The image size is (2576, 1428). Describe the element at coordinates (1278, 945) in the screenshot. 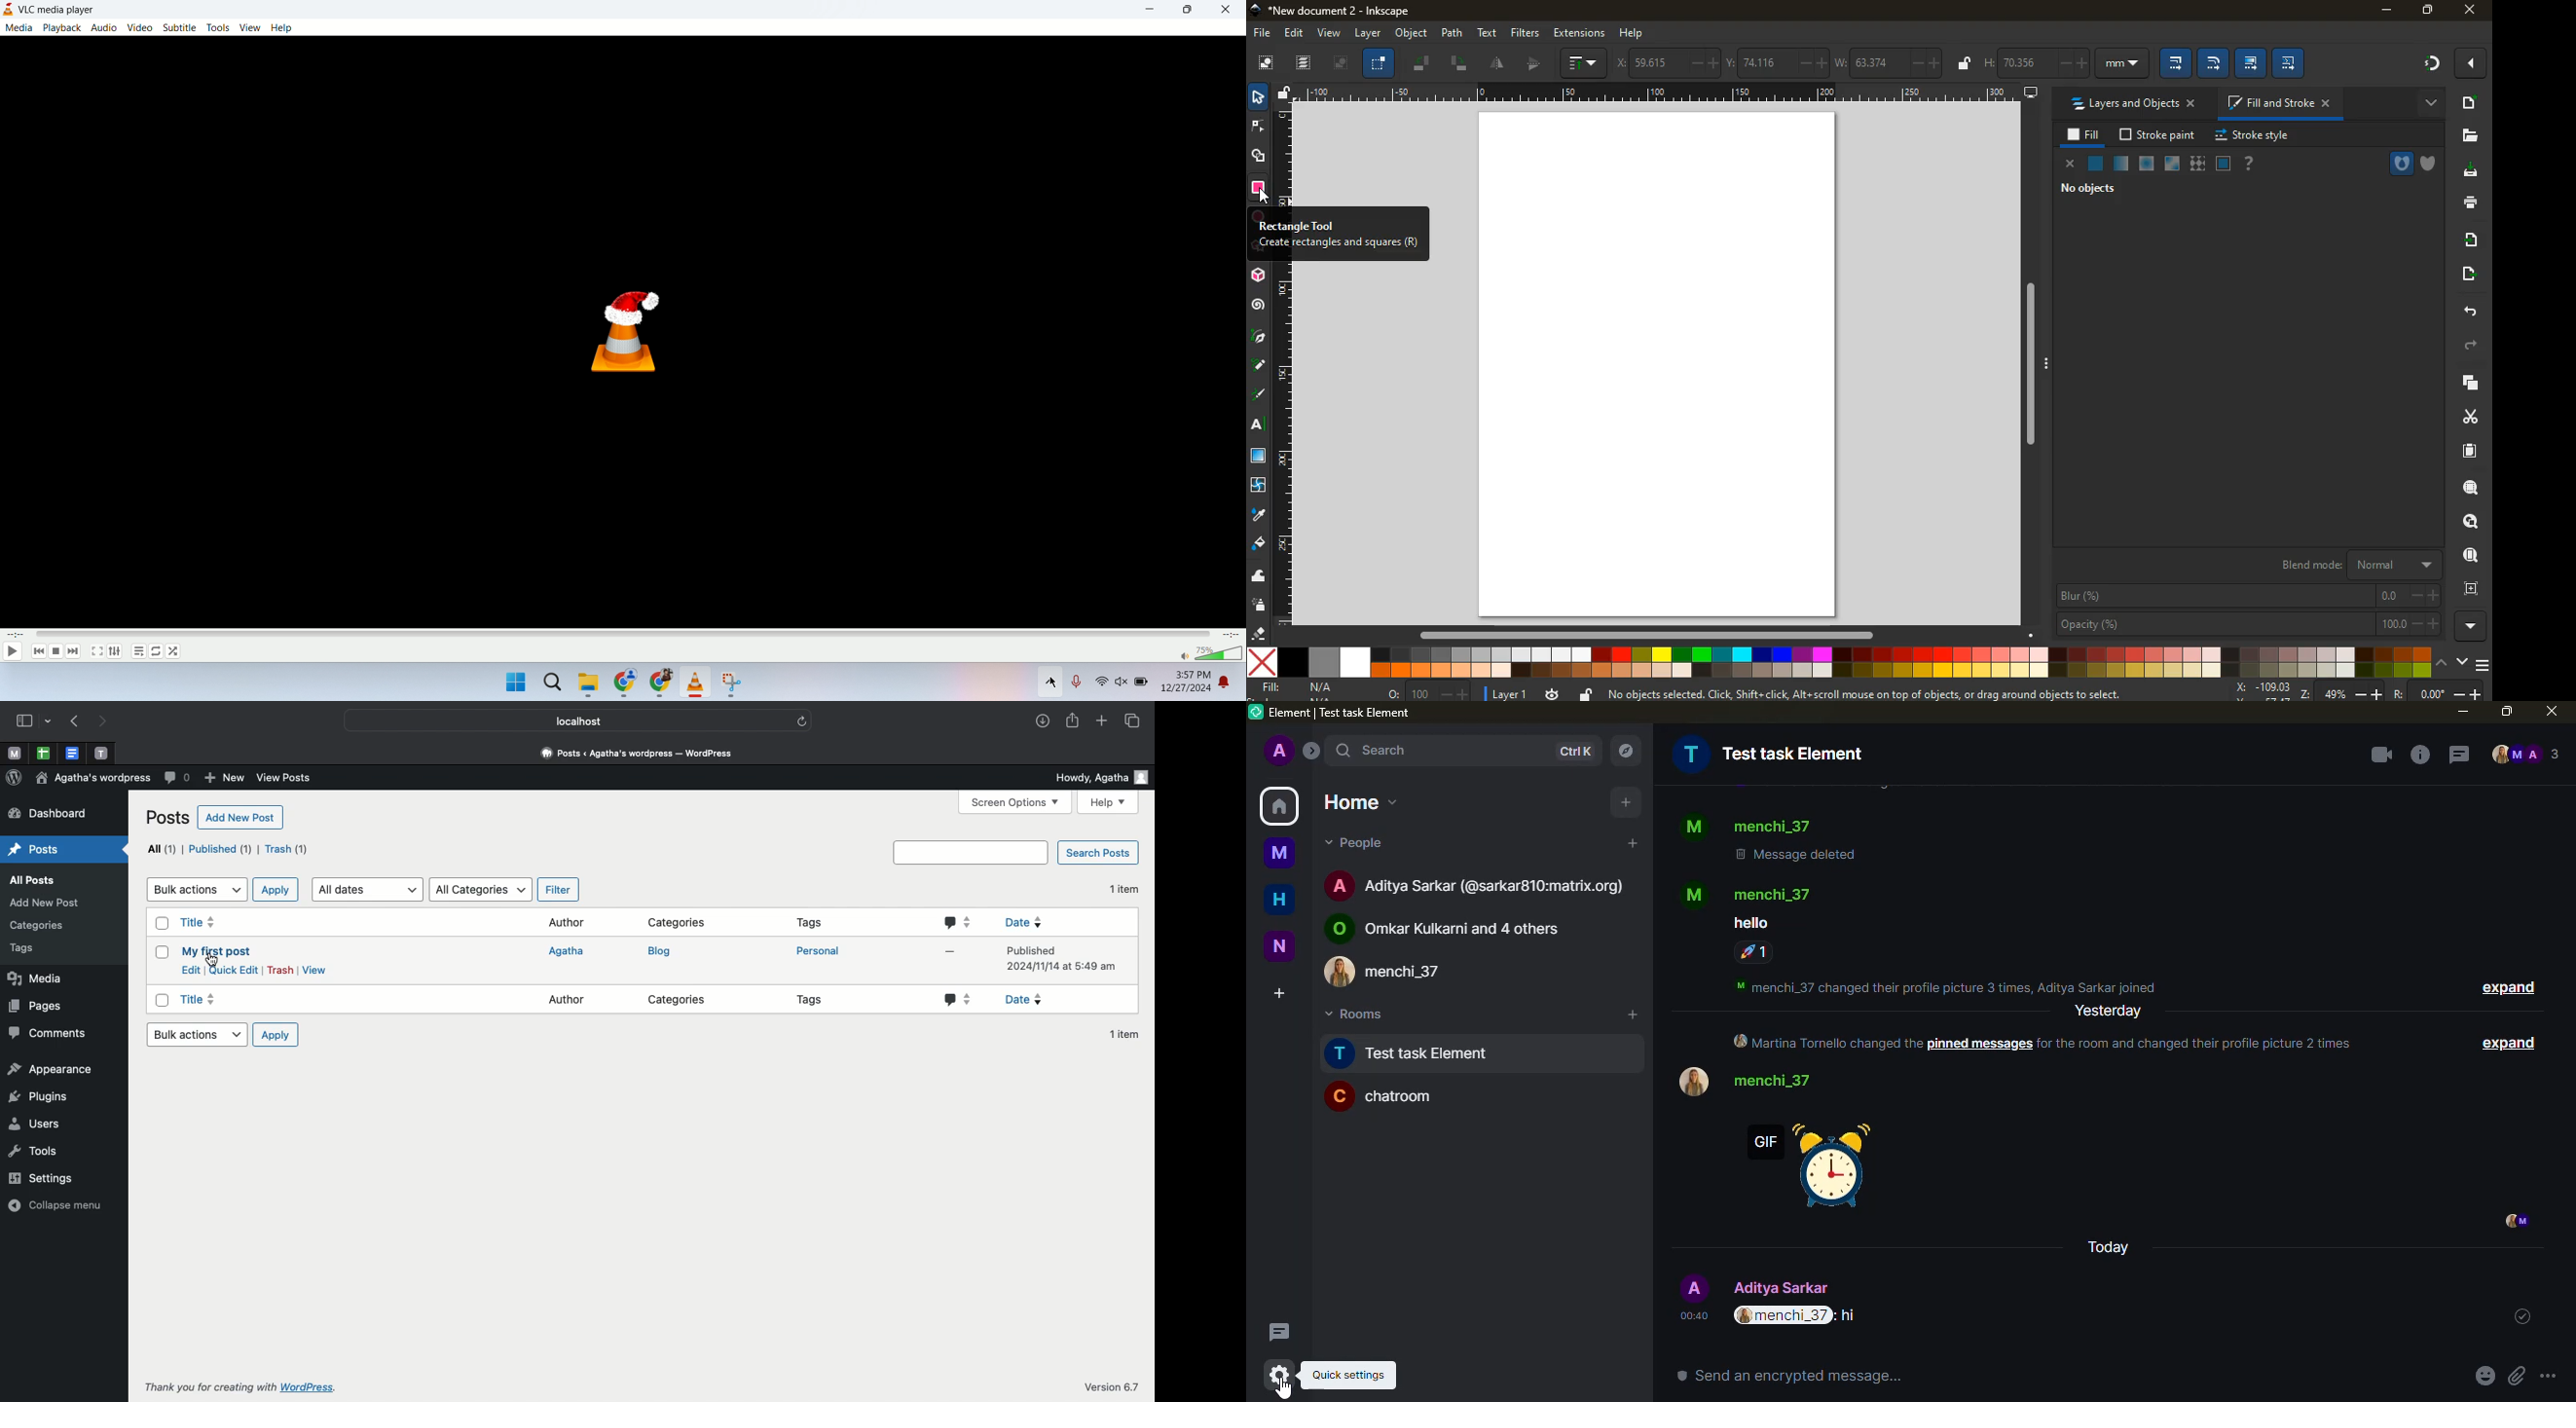

I see `new` at that location.